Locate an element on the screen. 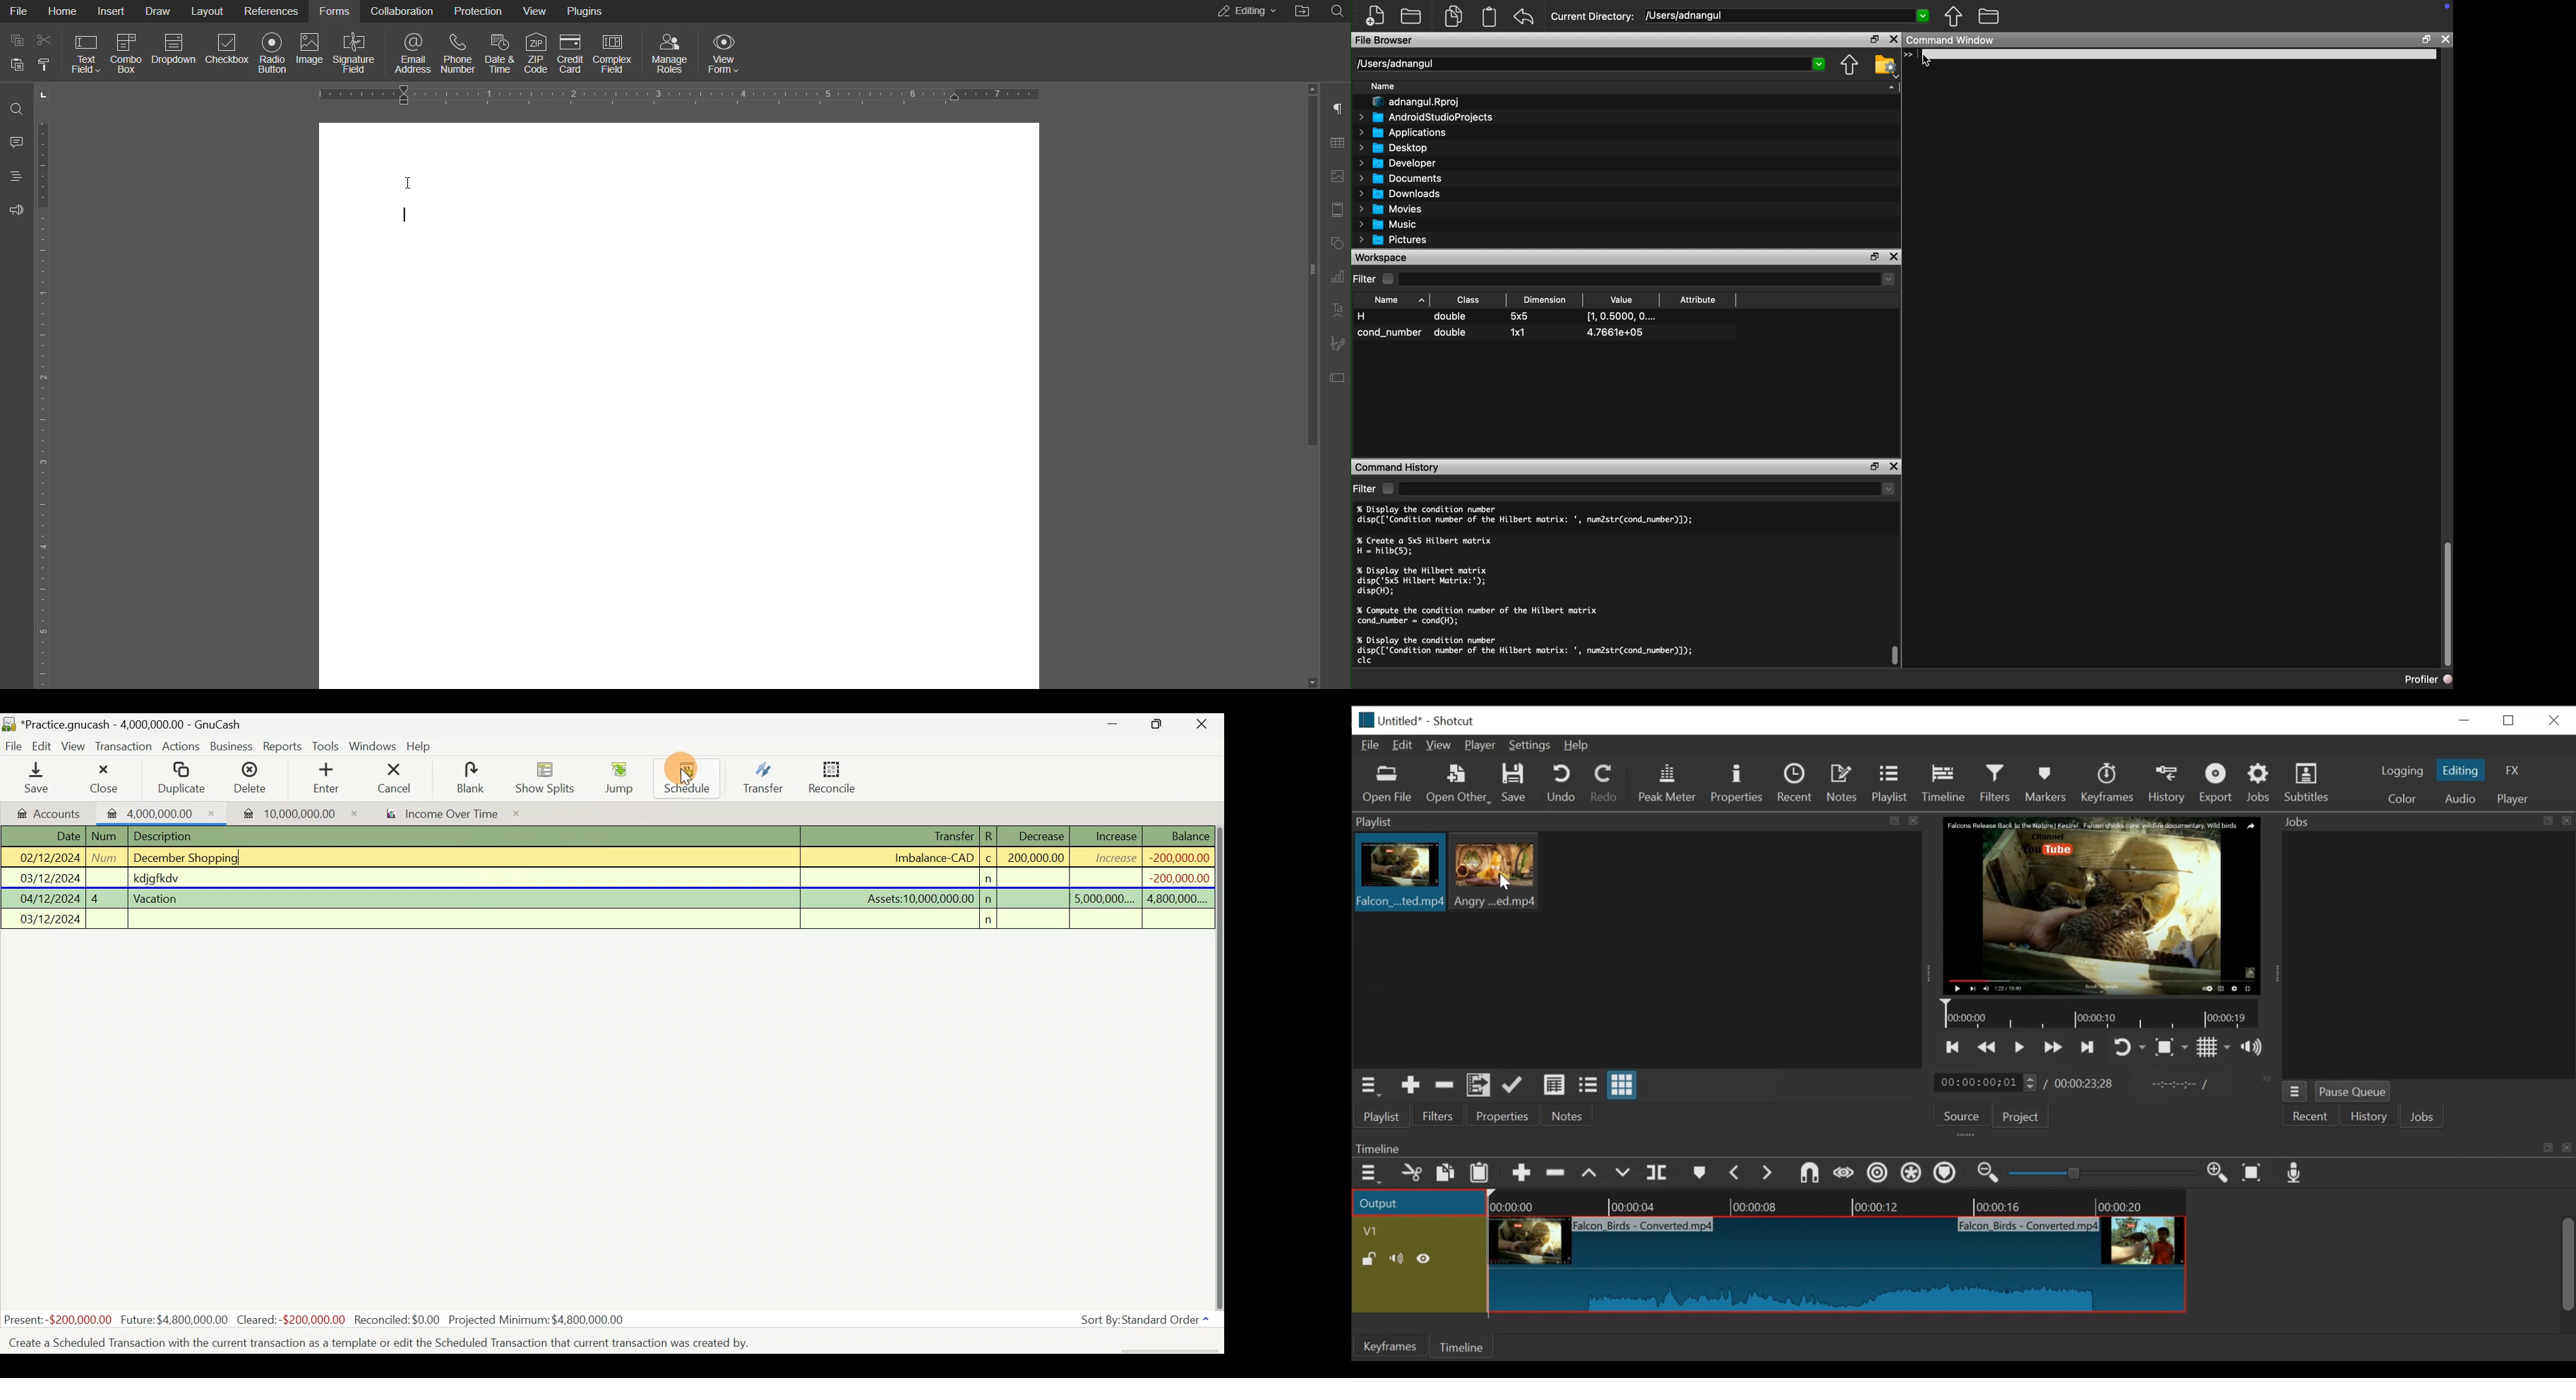  Notes is located at coordinates (1567, 1116).